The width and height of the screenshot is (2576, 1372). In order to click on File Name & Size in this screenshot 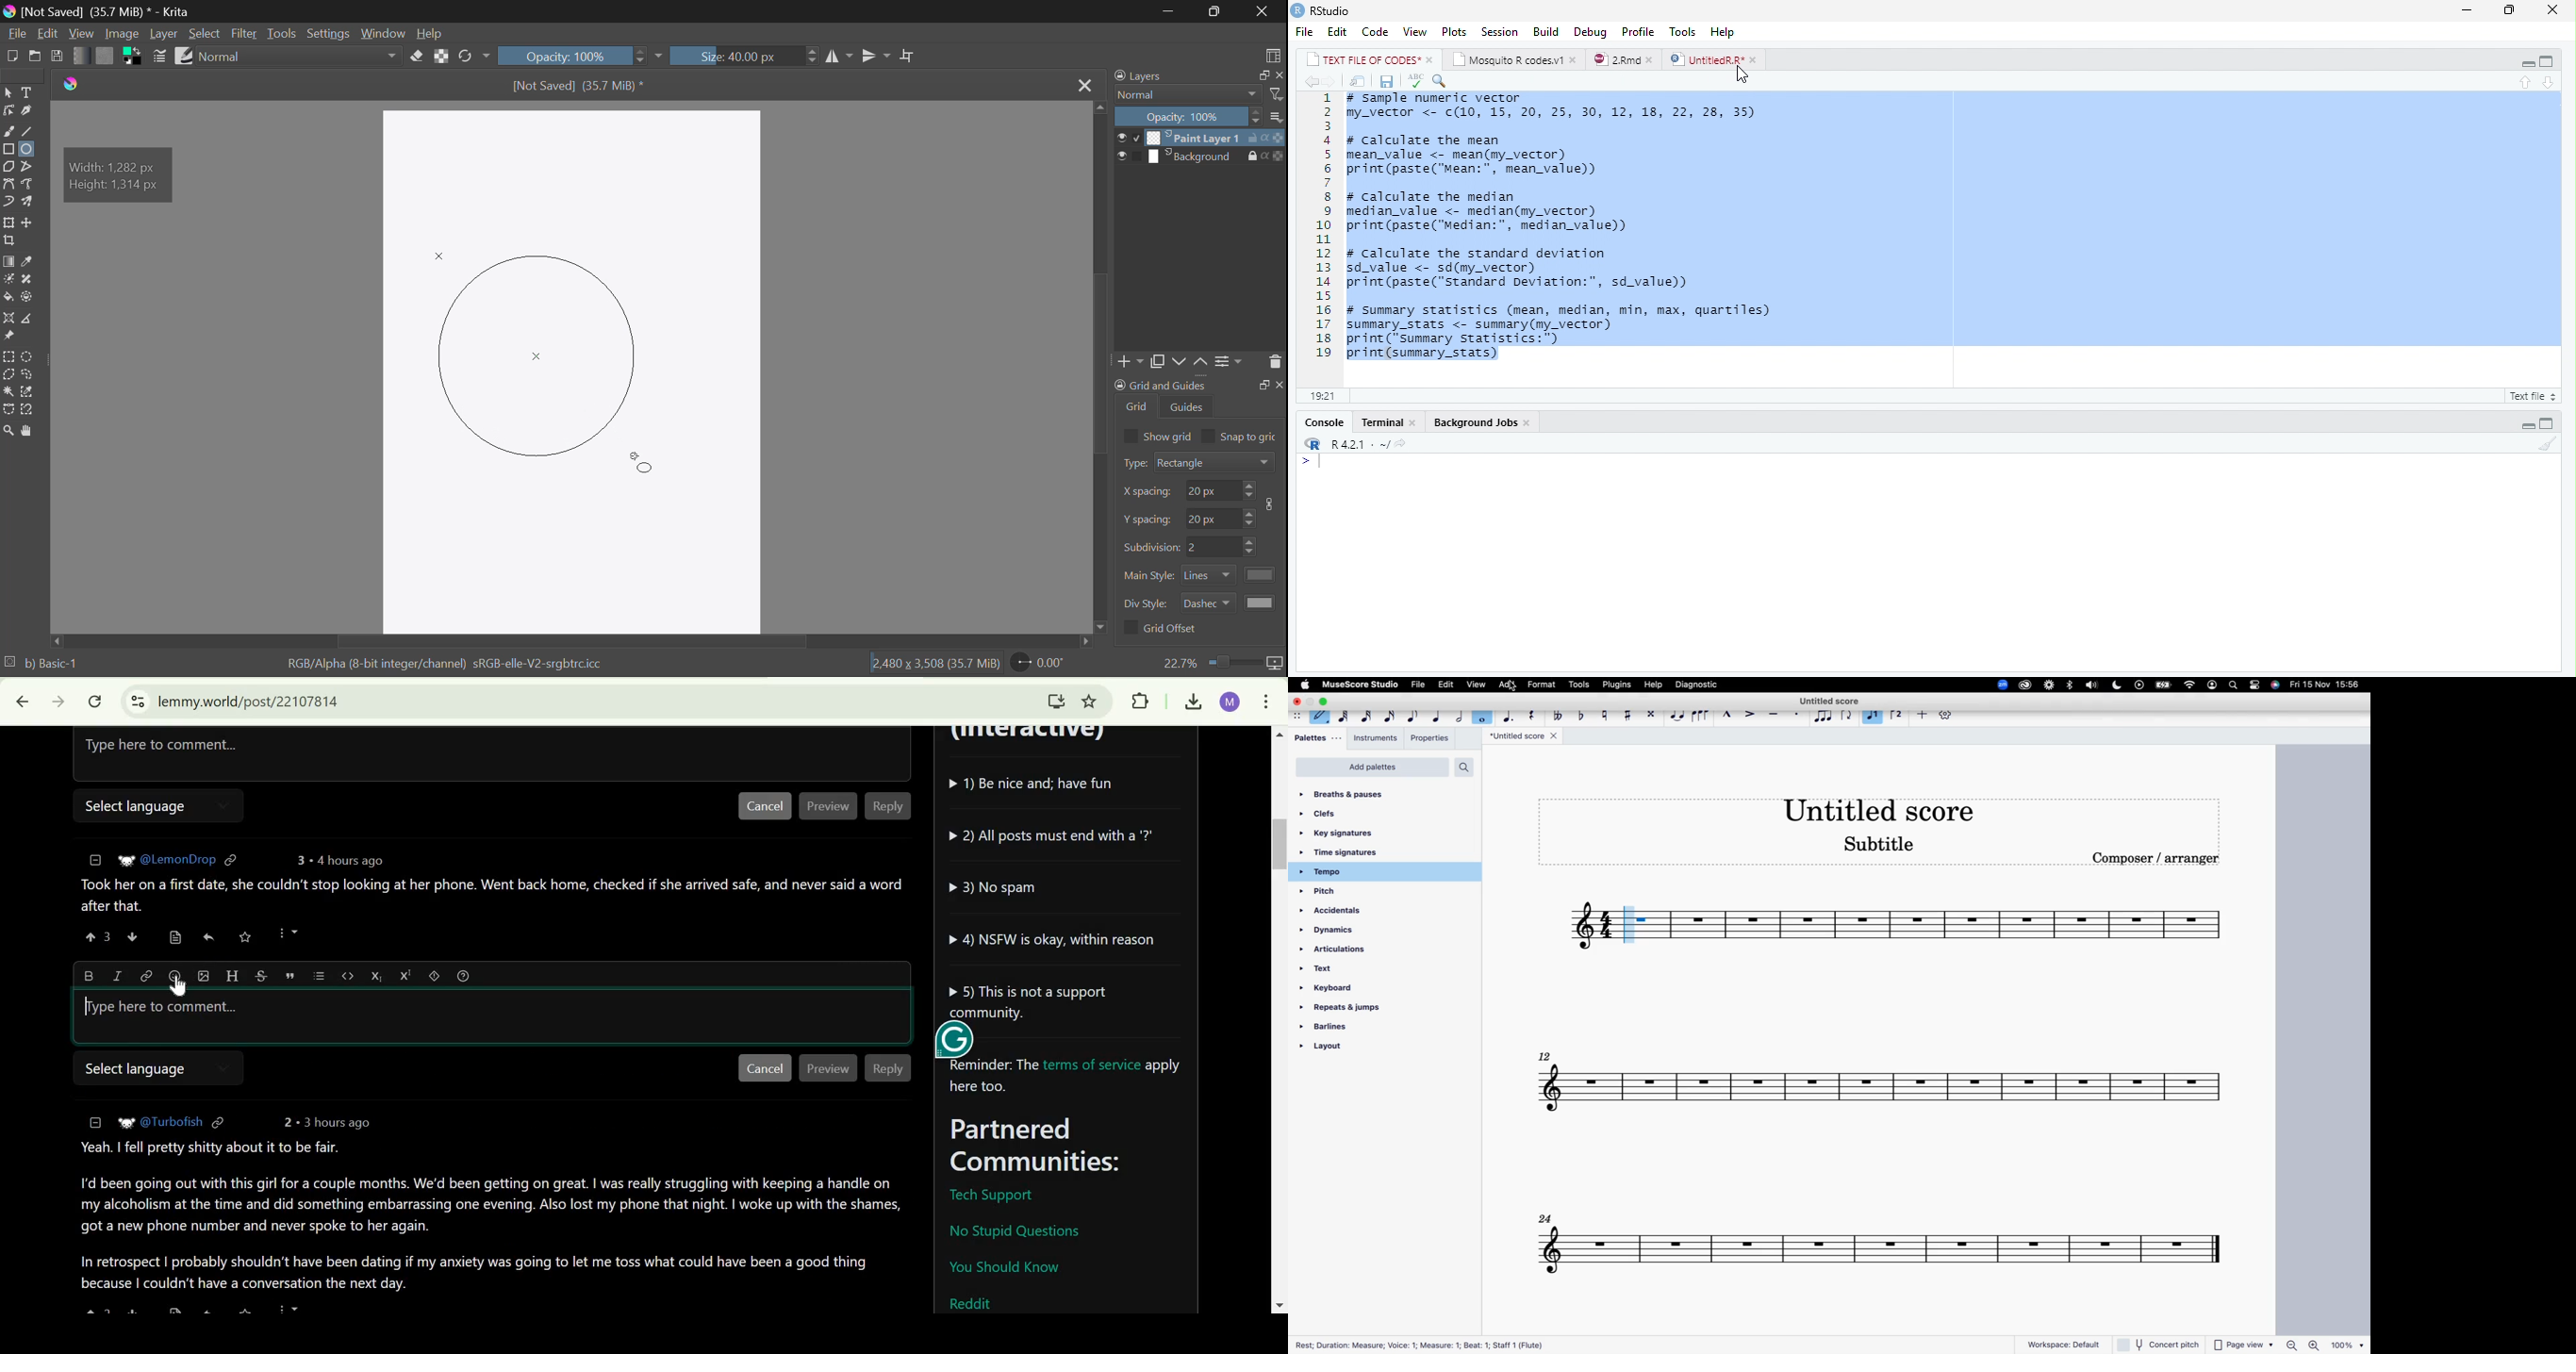, I will do `click(582, 86)`.